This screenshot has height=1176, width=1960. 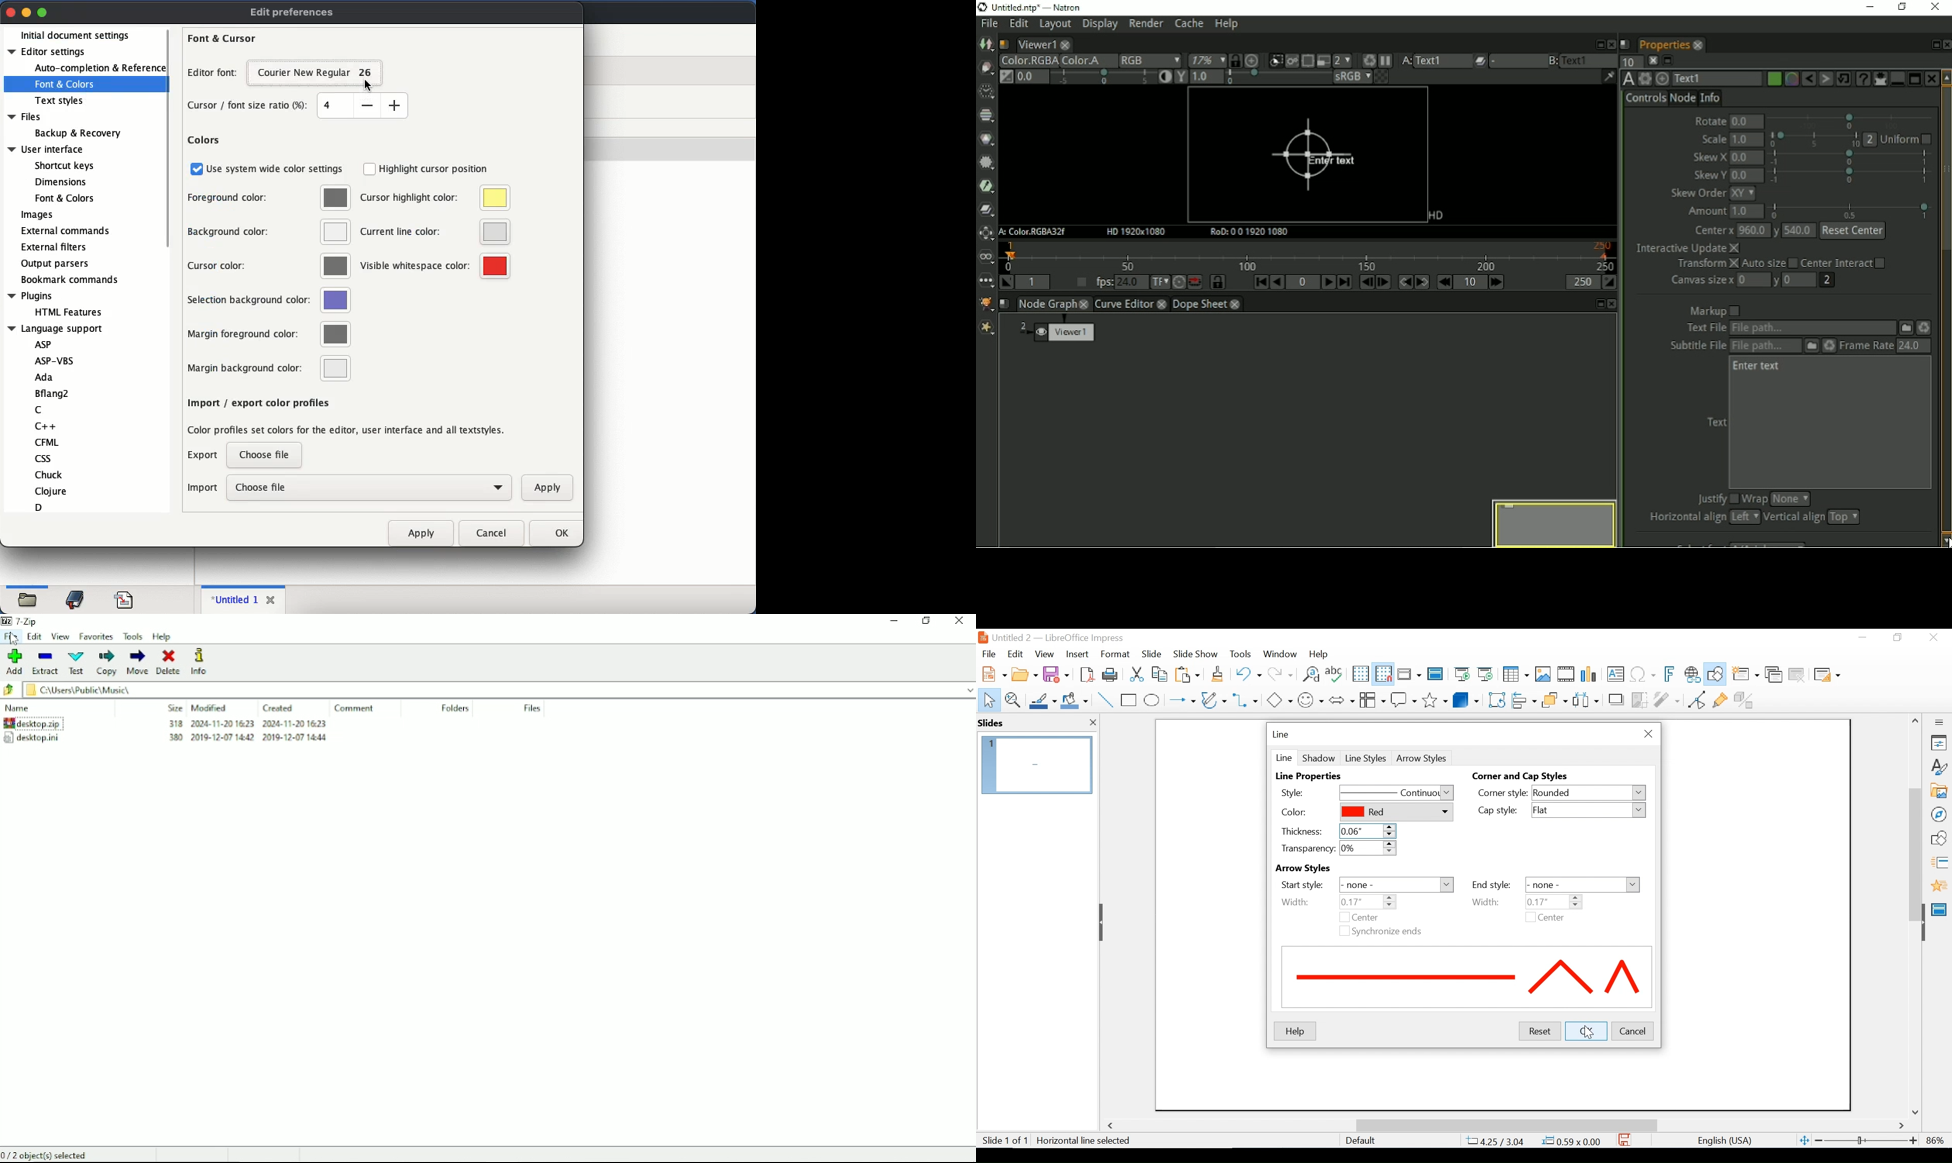 What do you see at coordinates (1218, 673) in the screenshot?
I see `Clone Formatting` at bounding box center [1218, 673].